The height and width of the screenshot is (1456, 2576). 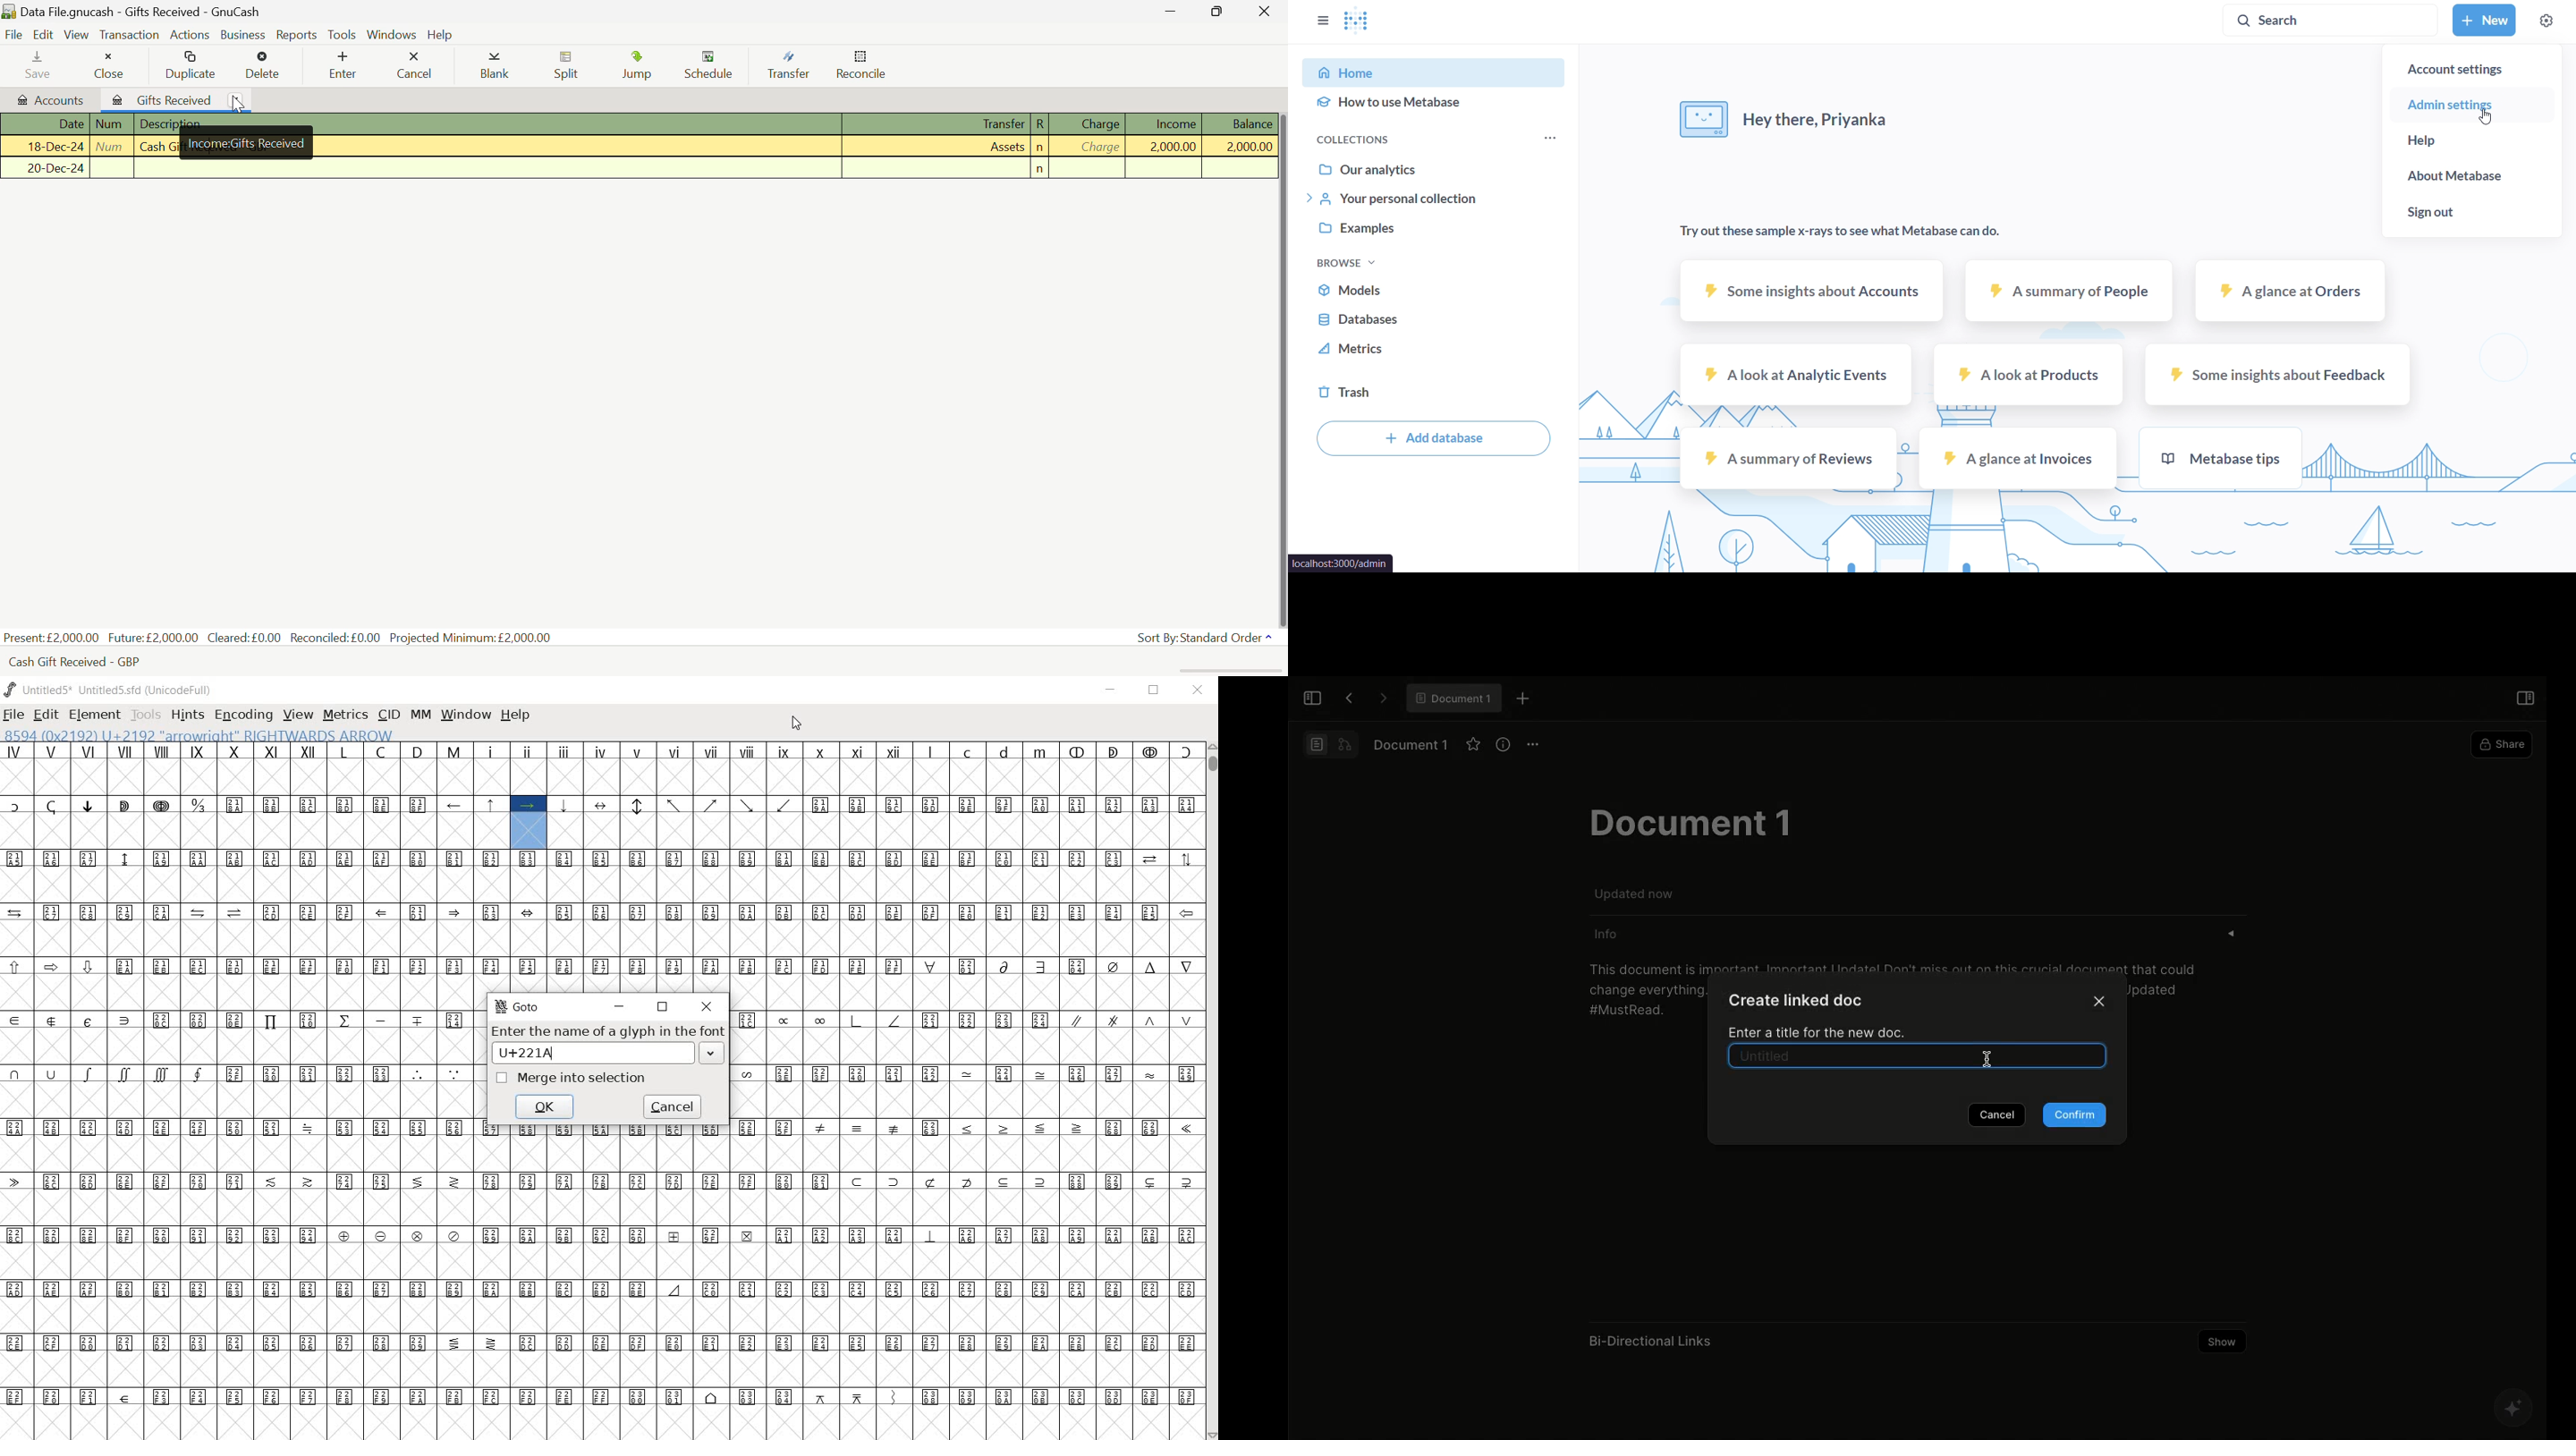 I want to click on trash, so click(x=1434, y=393).